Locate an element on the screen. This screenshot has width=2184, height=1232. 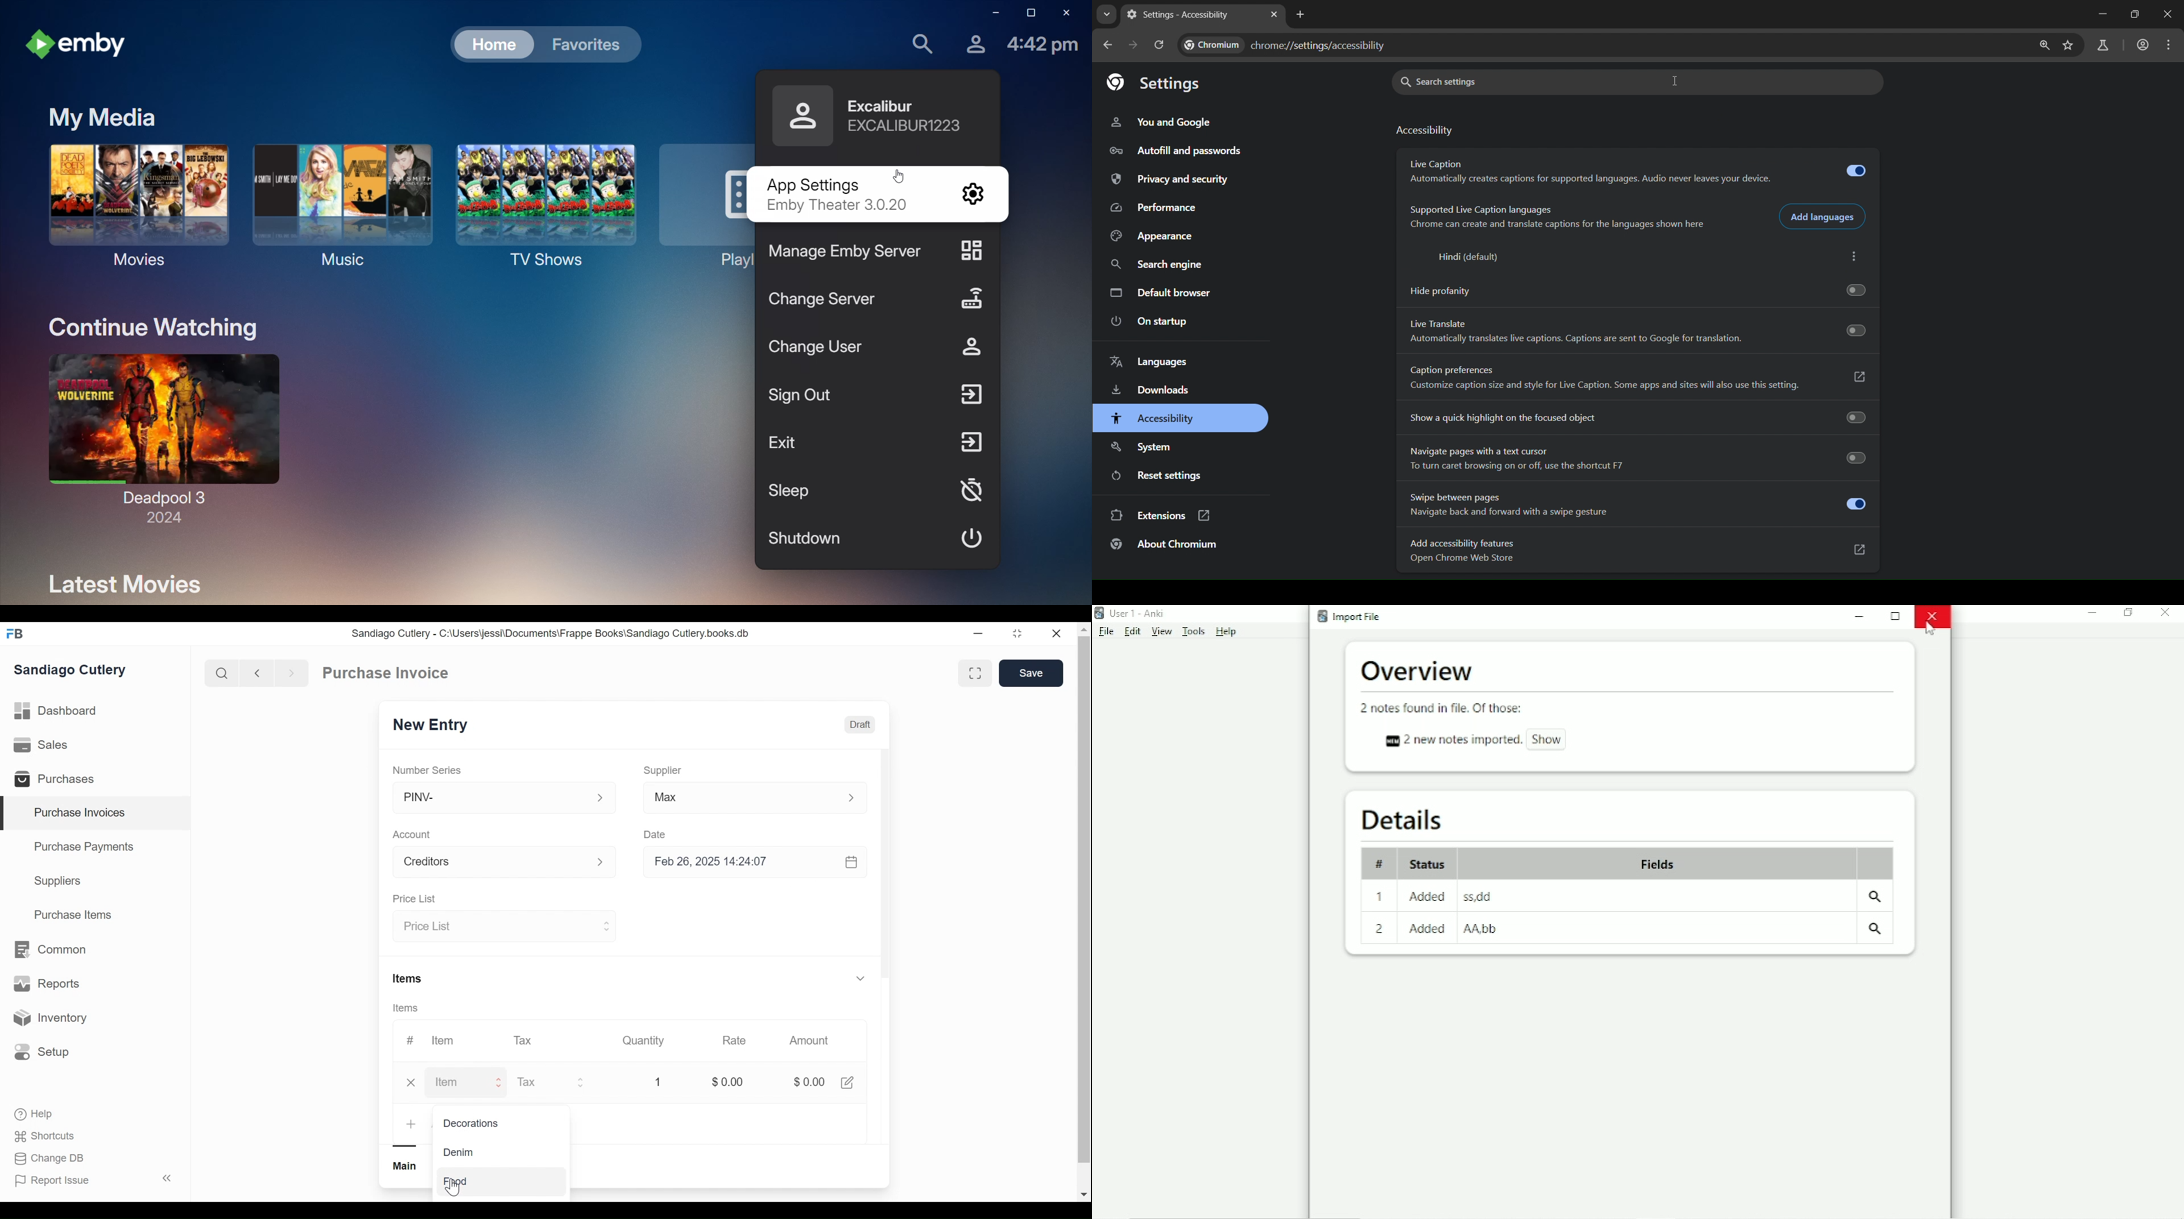
Minimize is located at coordinates (980, 634).